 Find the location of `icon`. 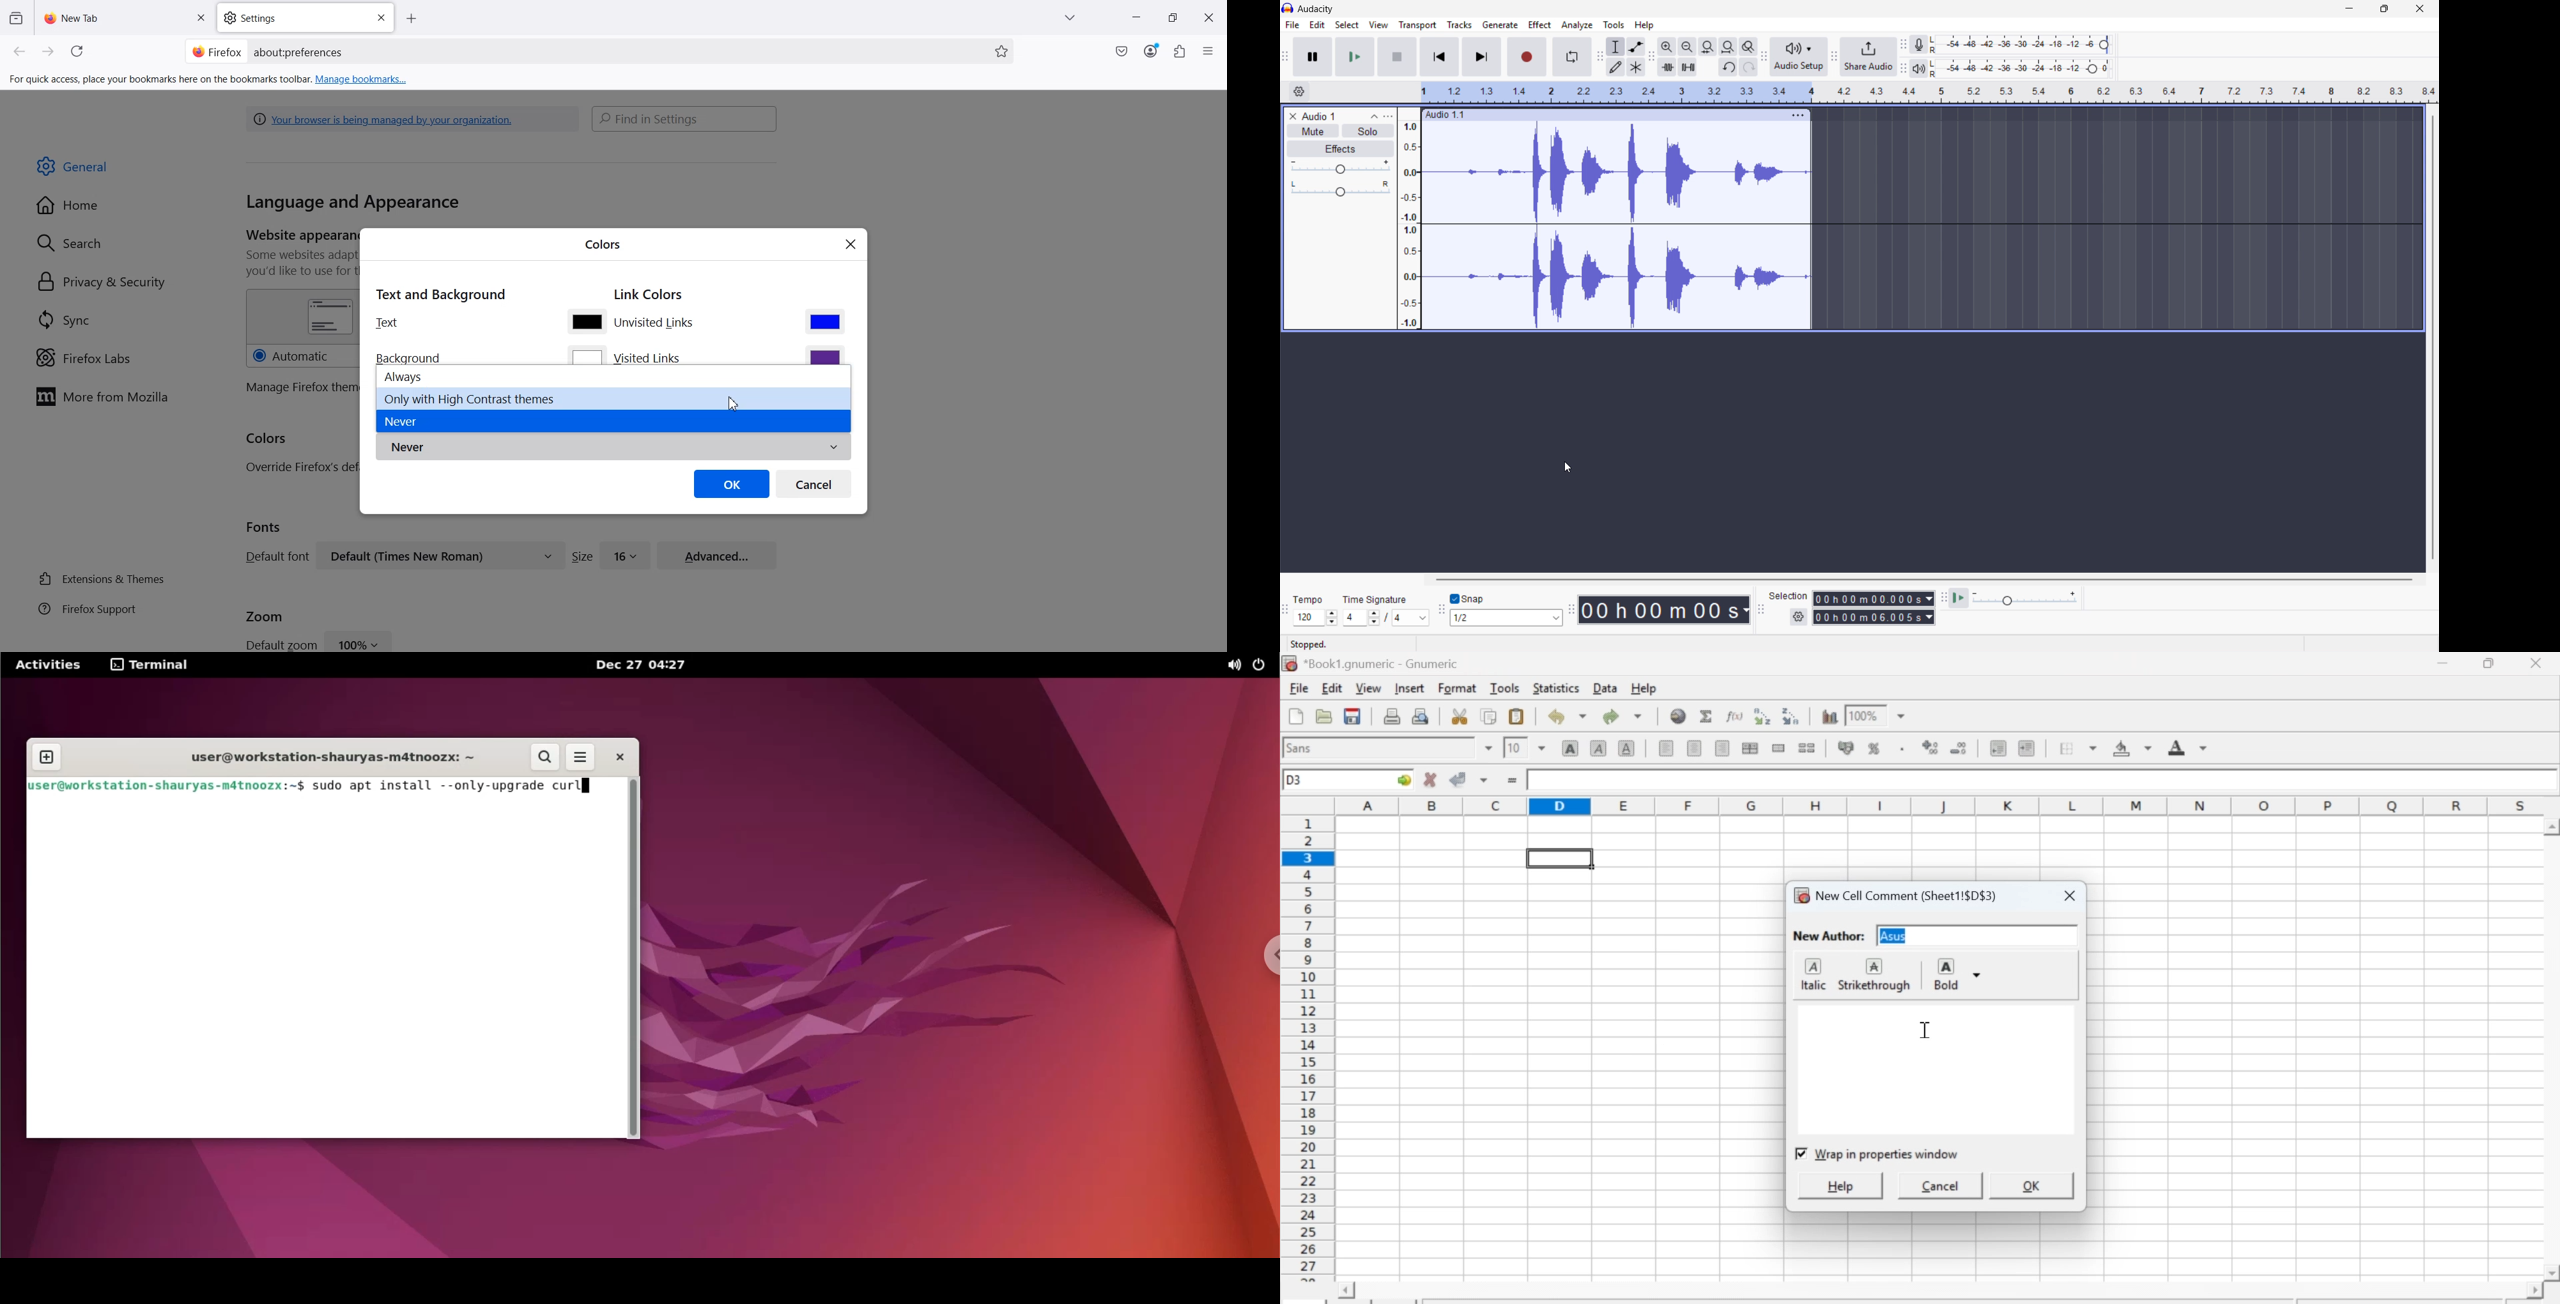

icon is located at coordinates (1802, 896).